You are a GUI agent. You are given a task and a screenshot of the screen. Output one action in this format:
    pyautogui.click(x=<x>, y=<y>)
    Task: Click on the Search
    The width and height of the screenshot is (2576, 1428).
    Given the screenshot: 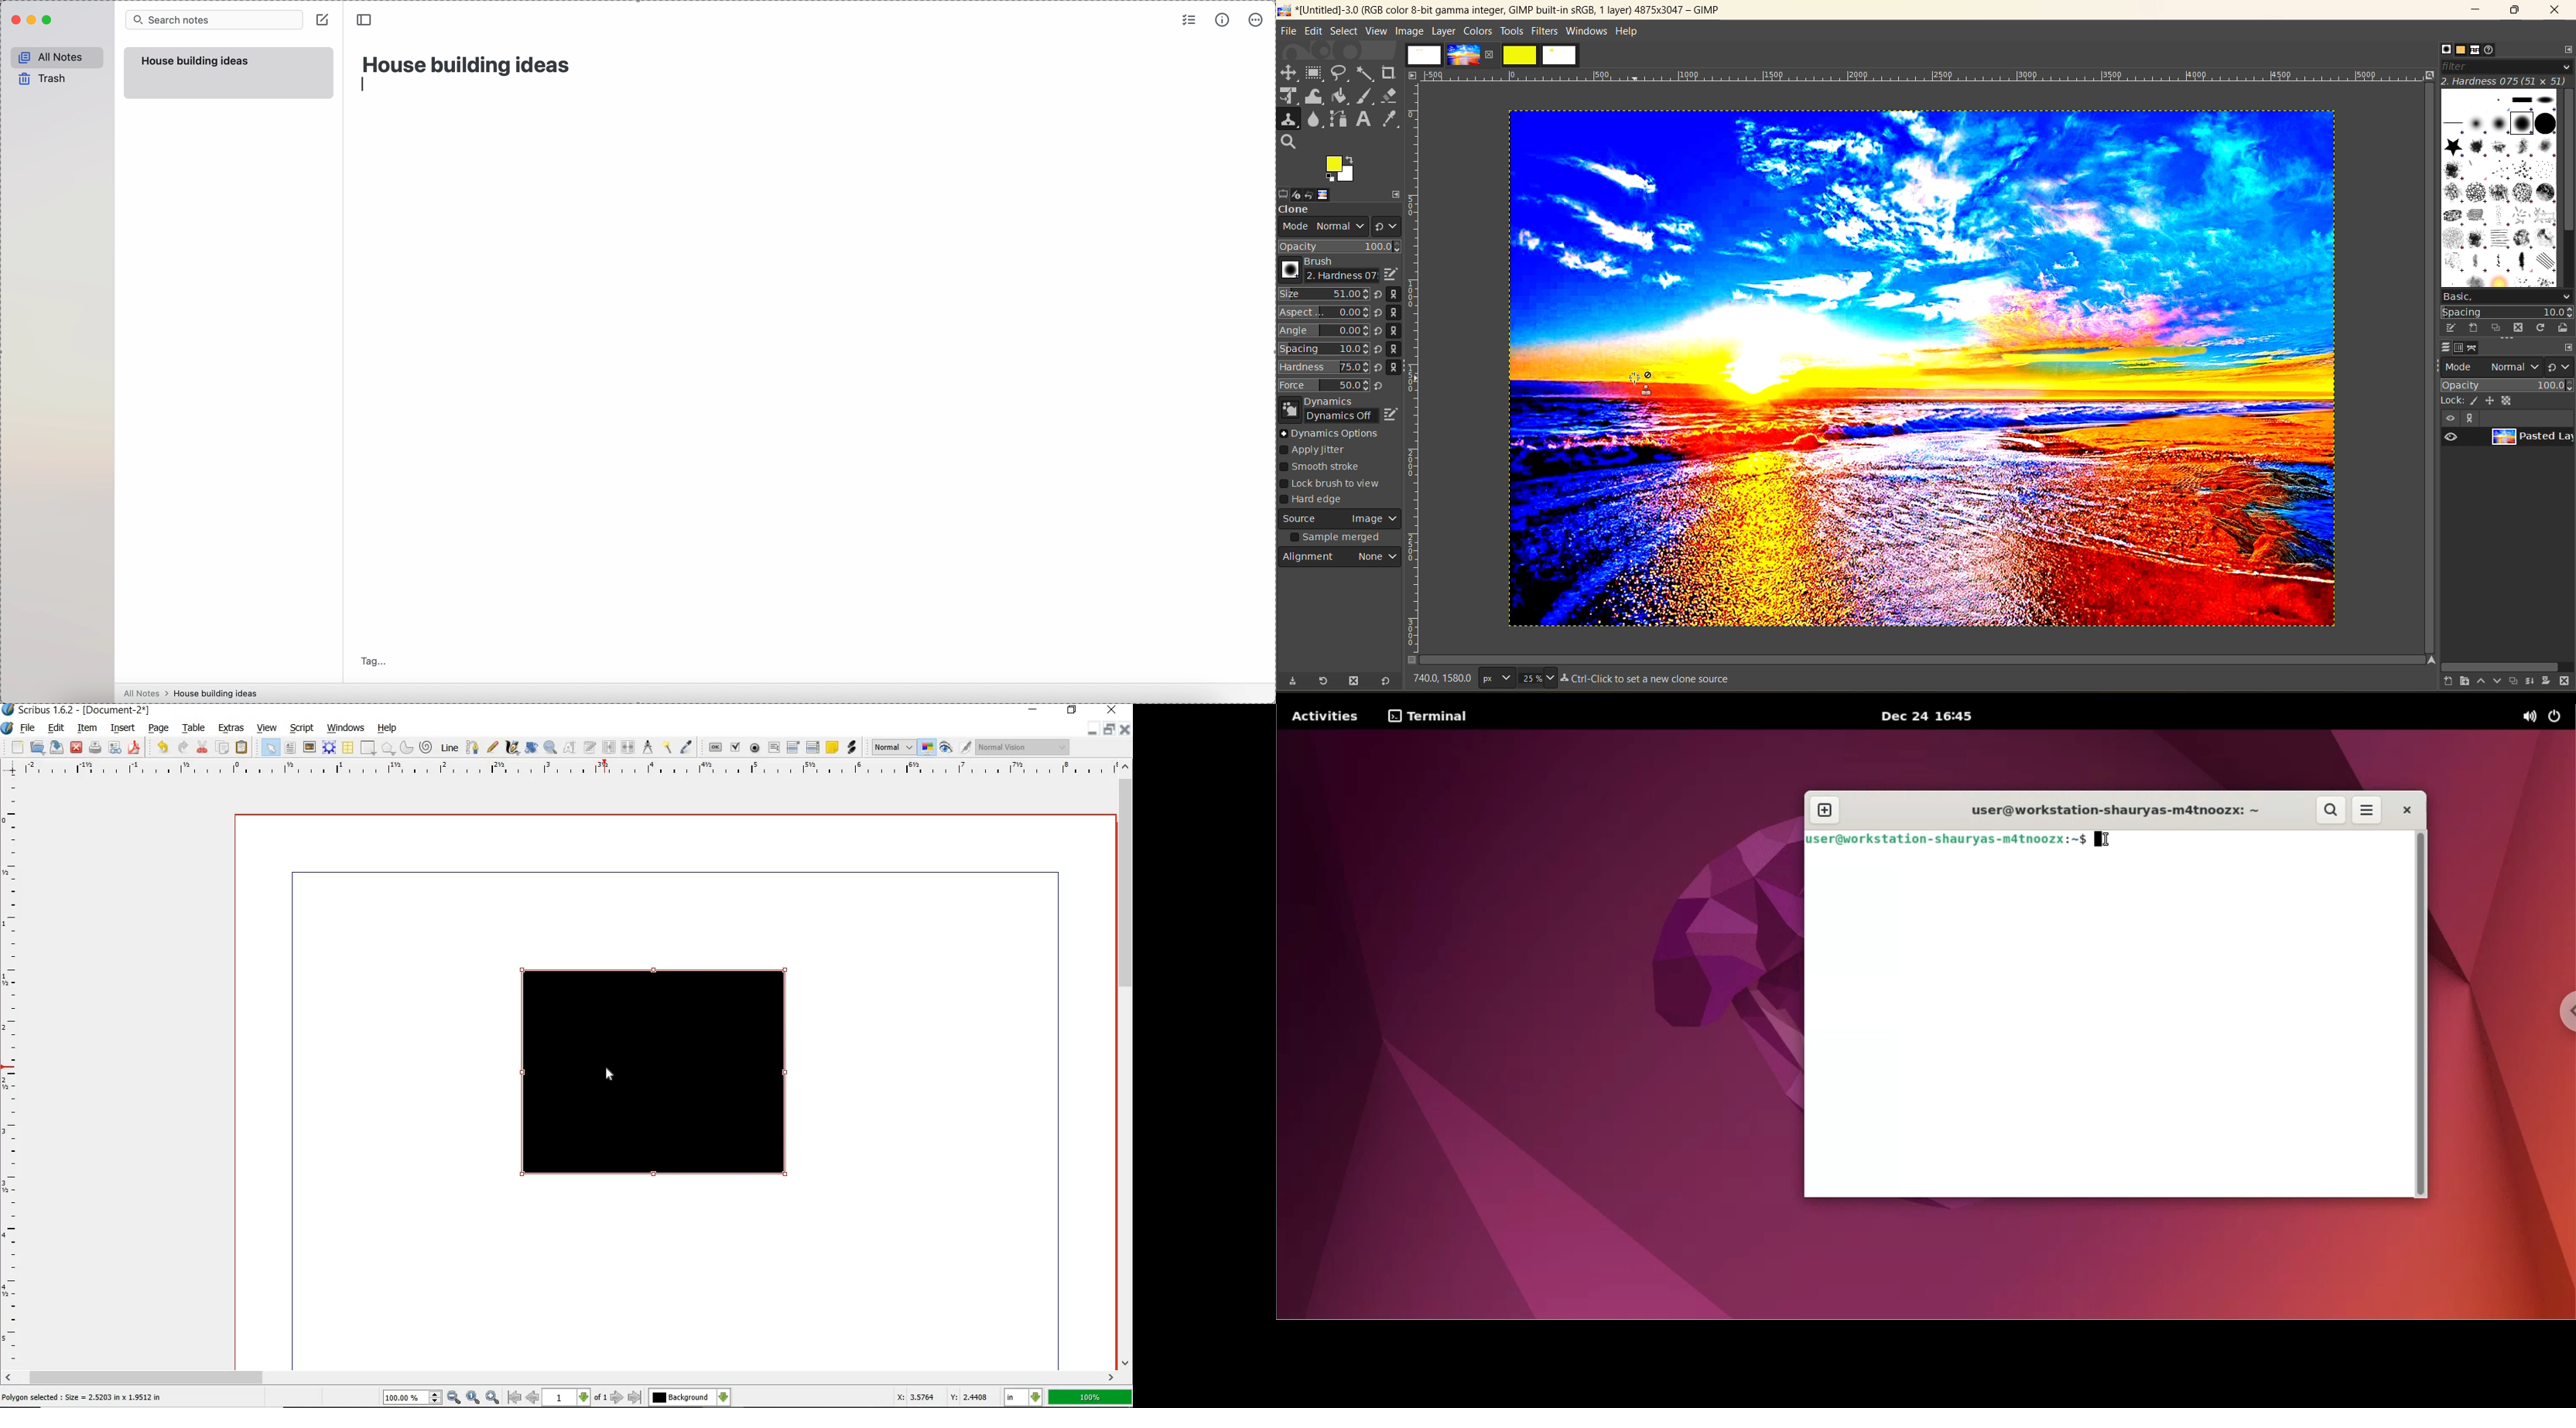 What is the action you would take?
    pyautogui.click(x=1289, y=142)
    